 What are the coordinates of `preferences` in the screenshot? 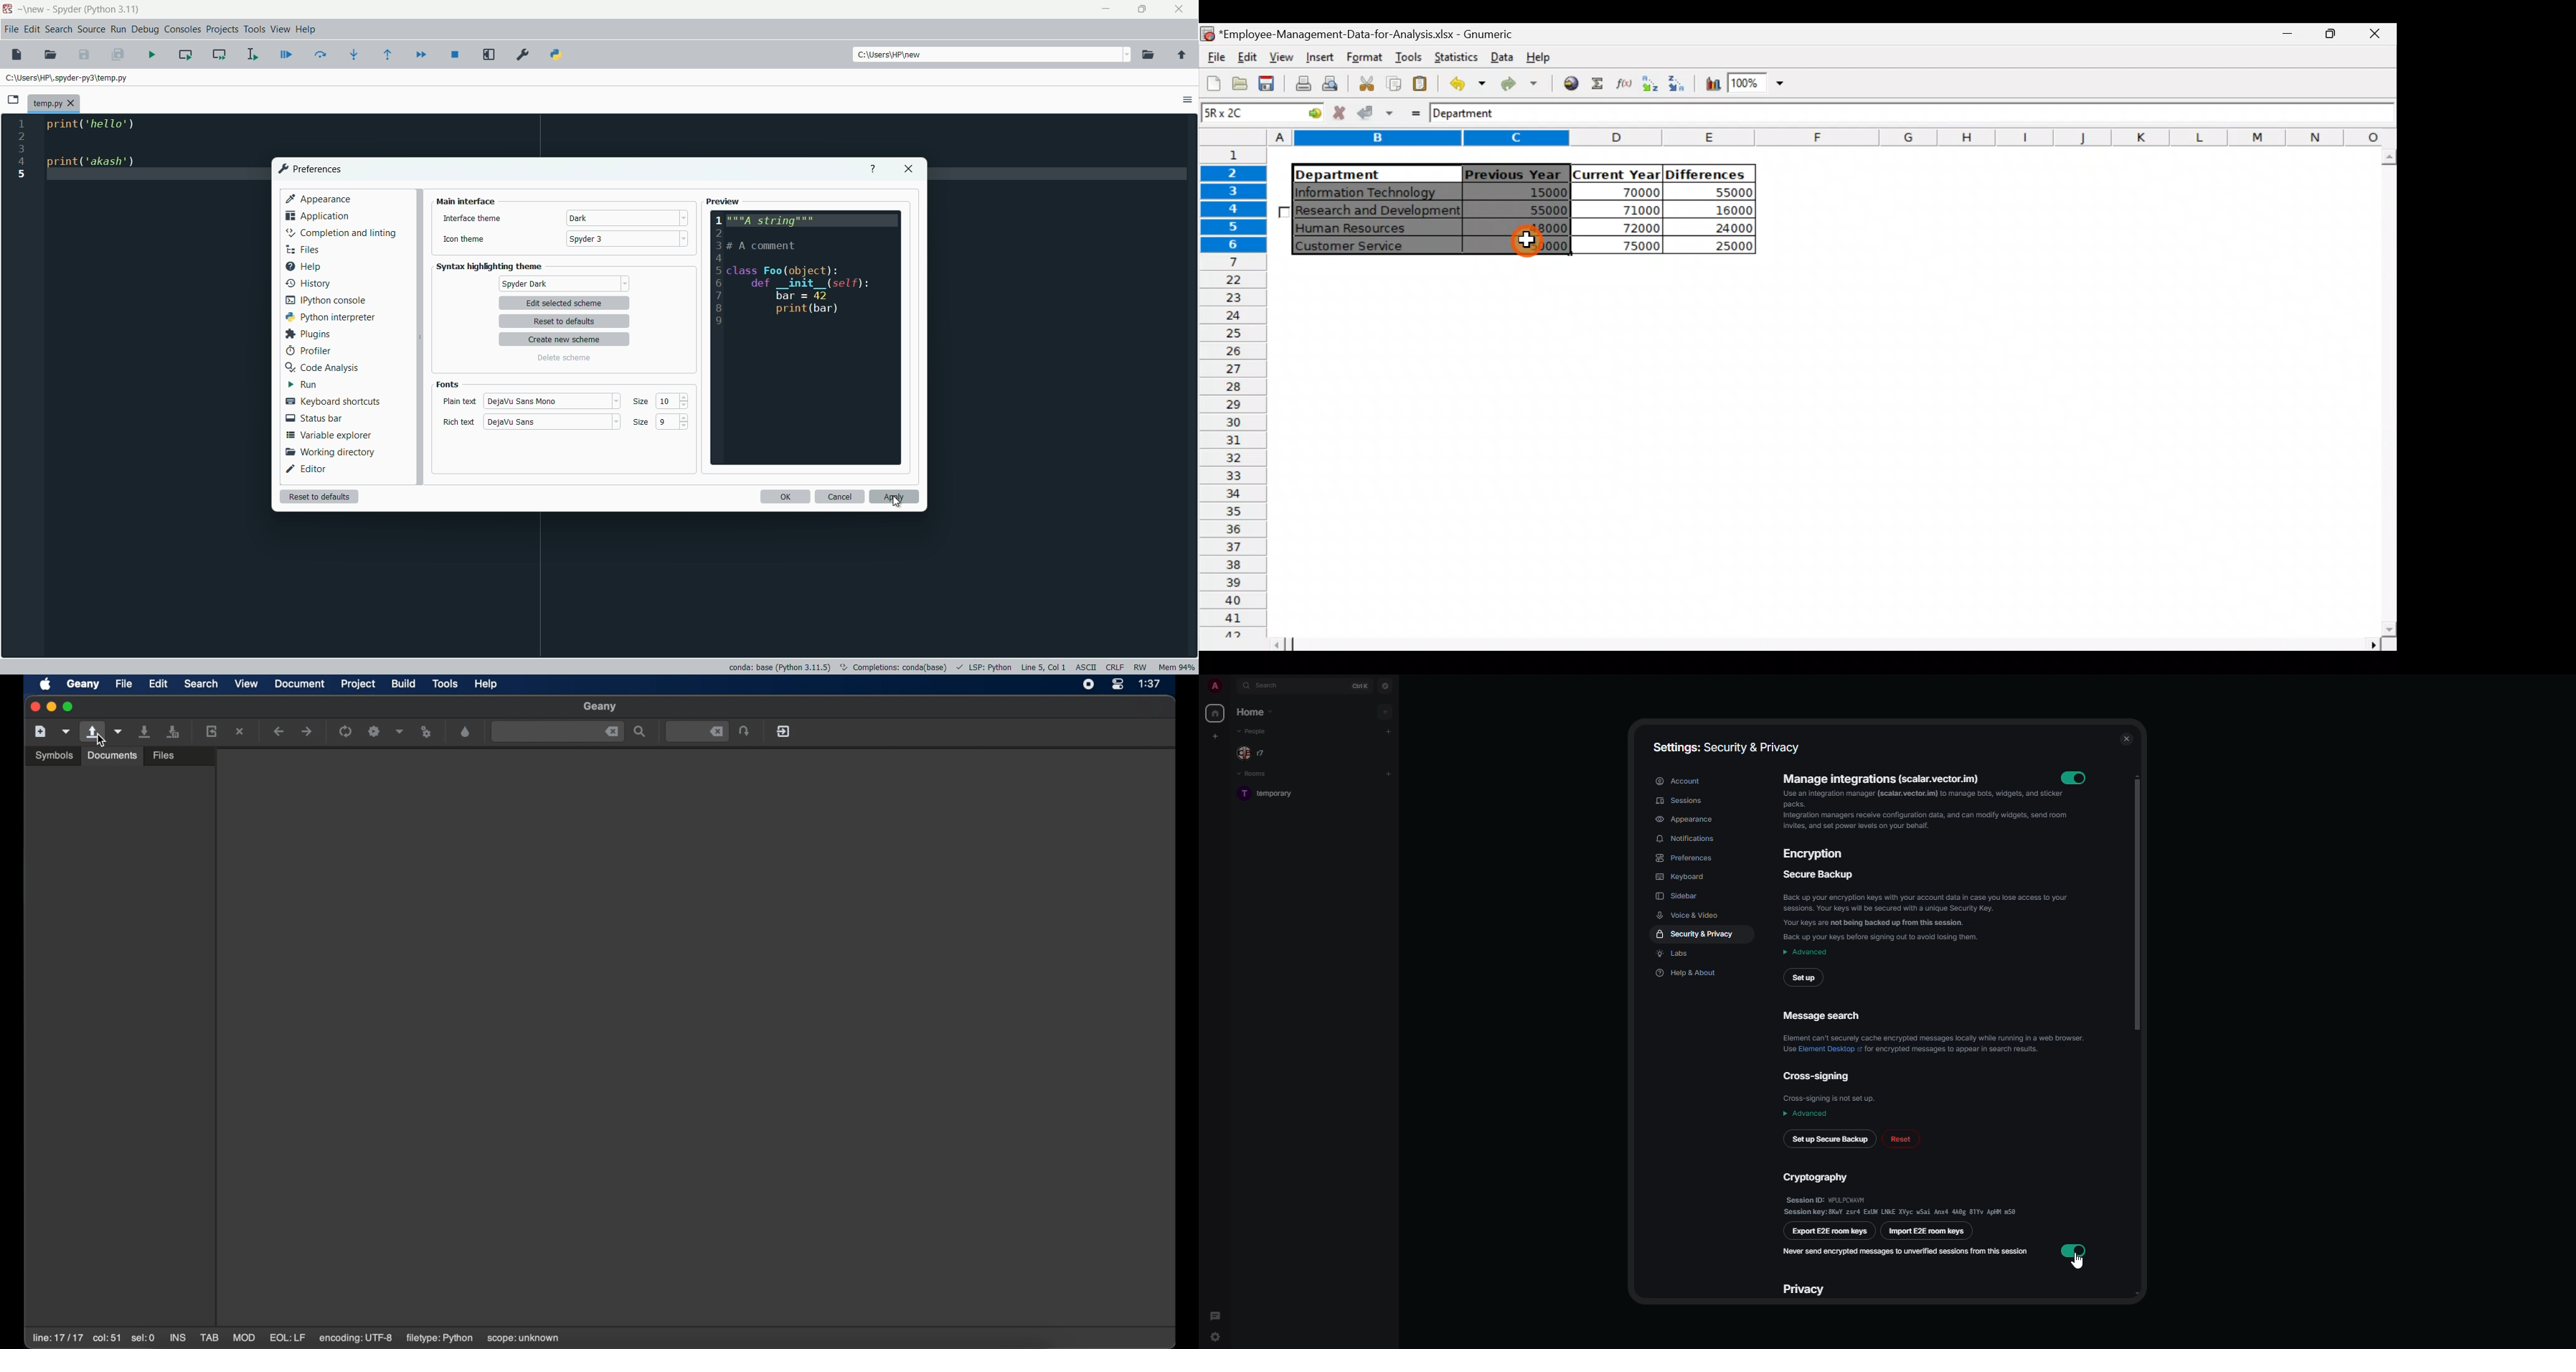 It's located at (308, 169).